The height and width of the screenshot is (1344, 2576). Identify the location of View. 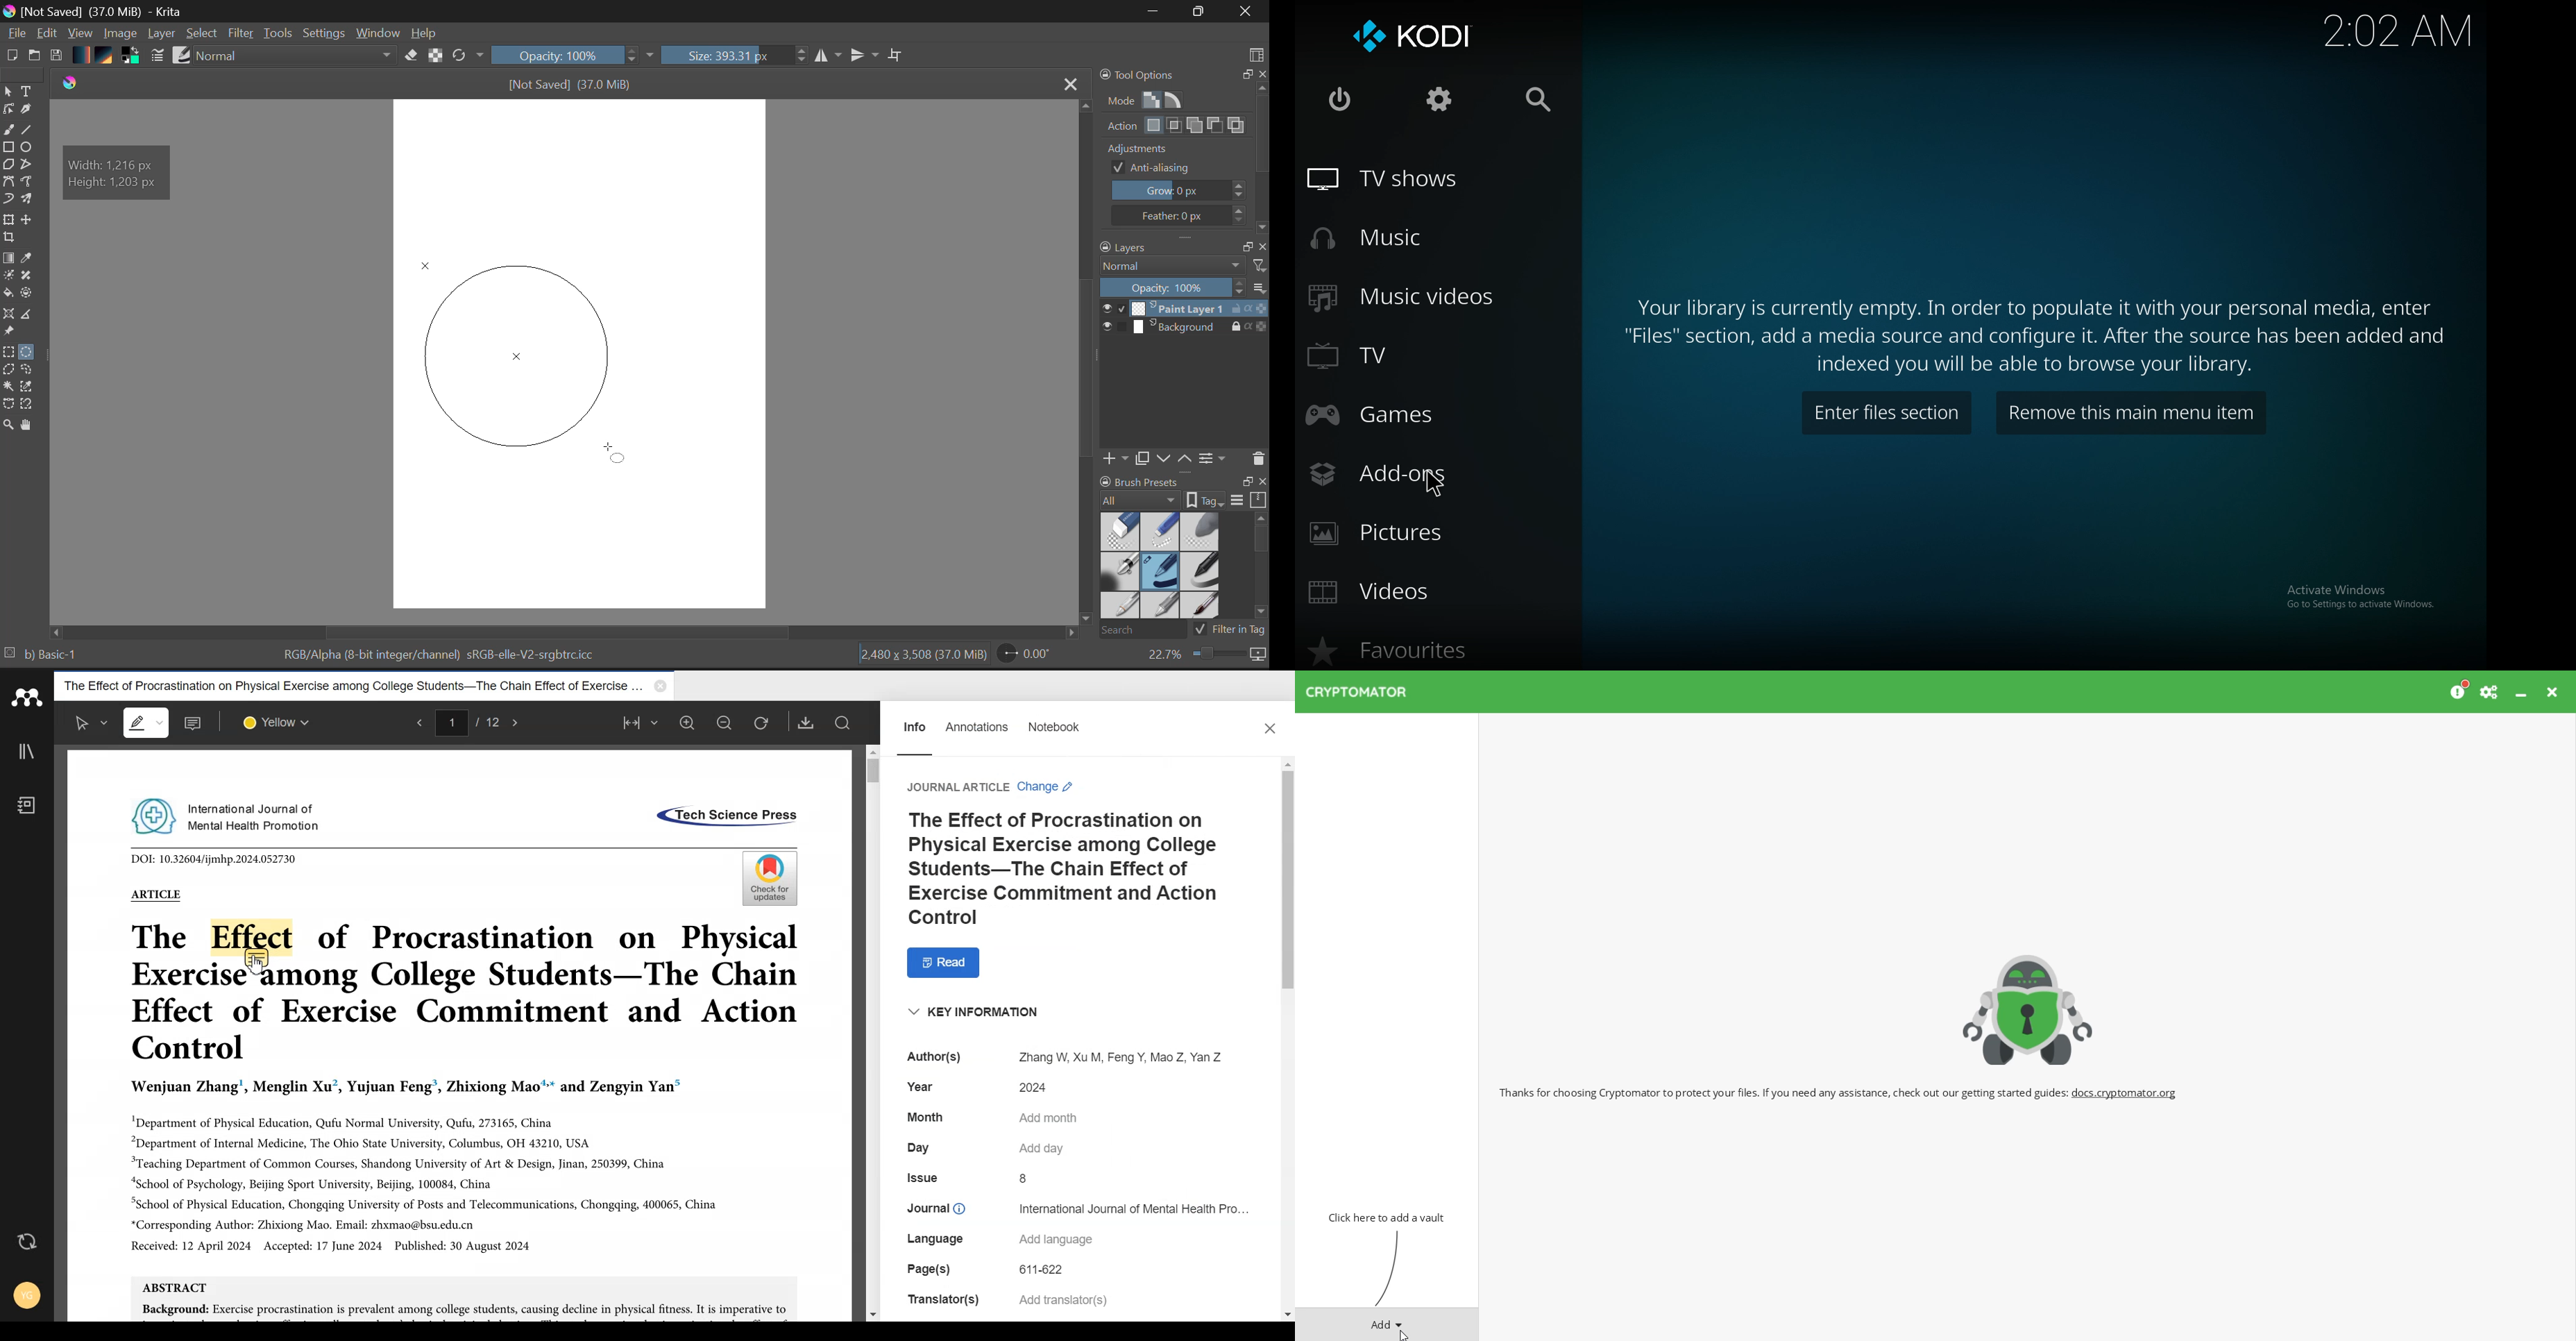
(81, 34).